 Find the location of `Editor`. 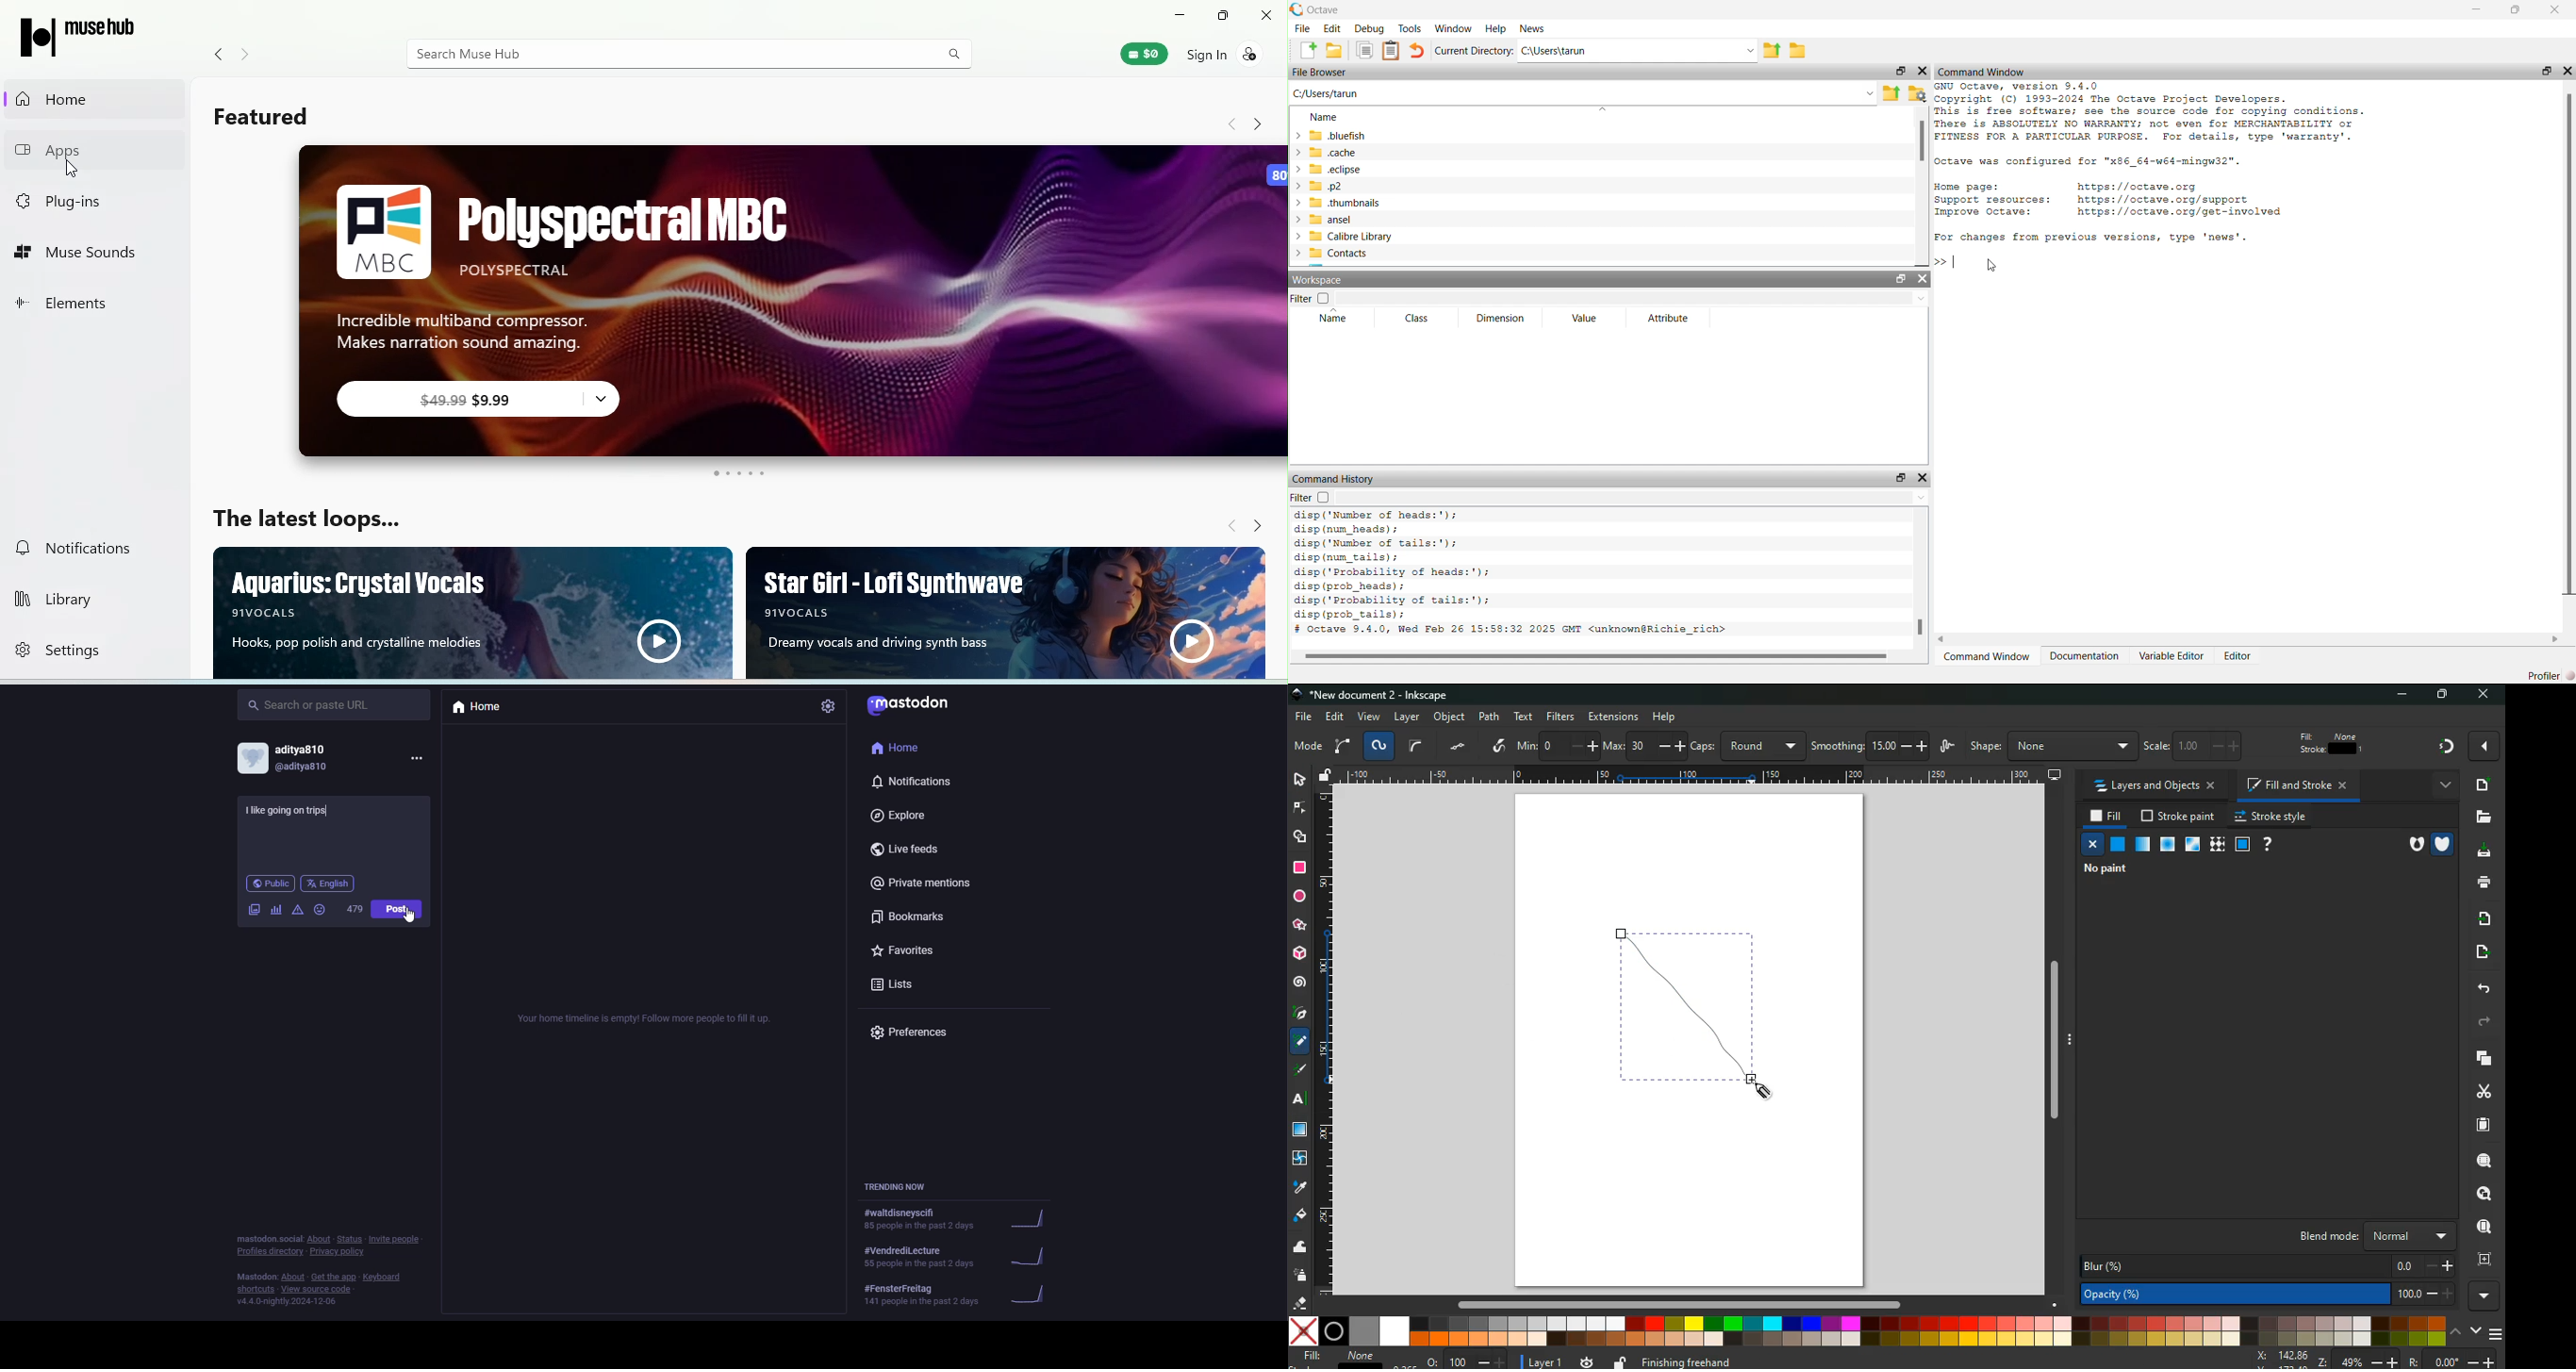

Editor is located at coordinates (2237, 657).